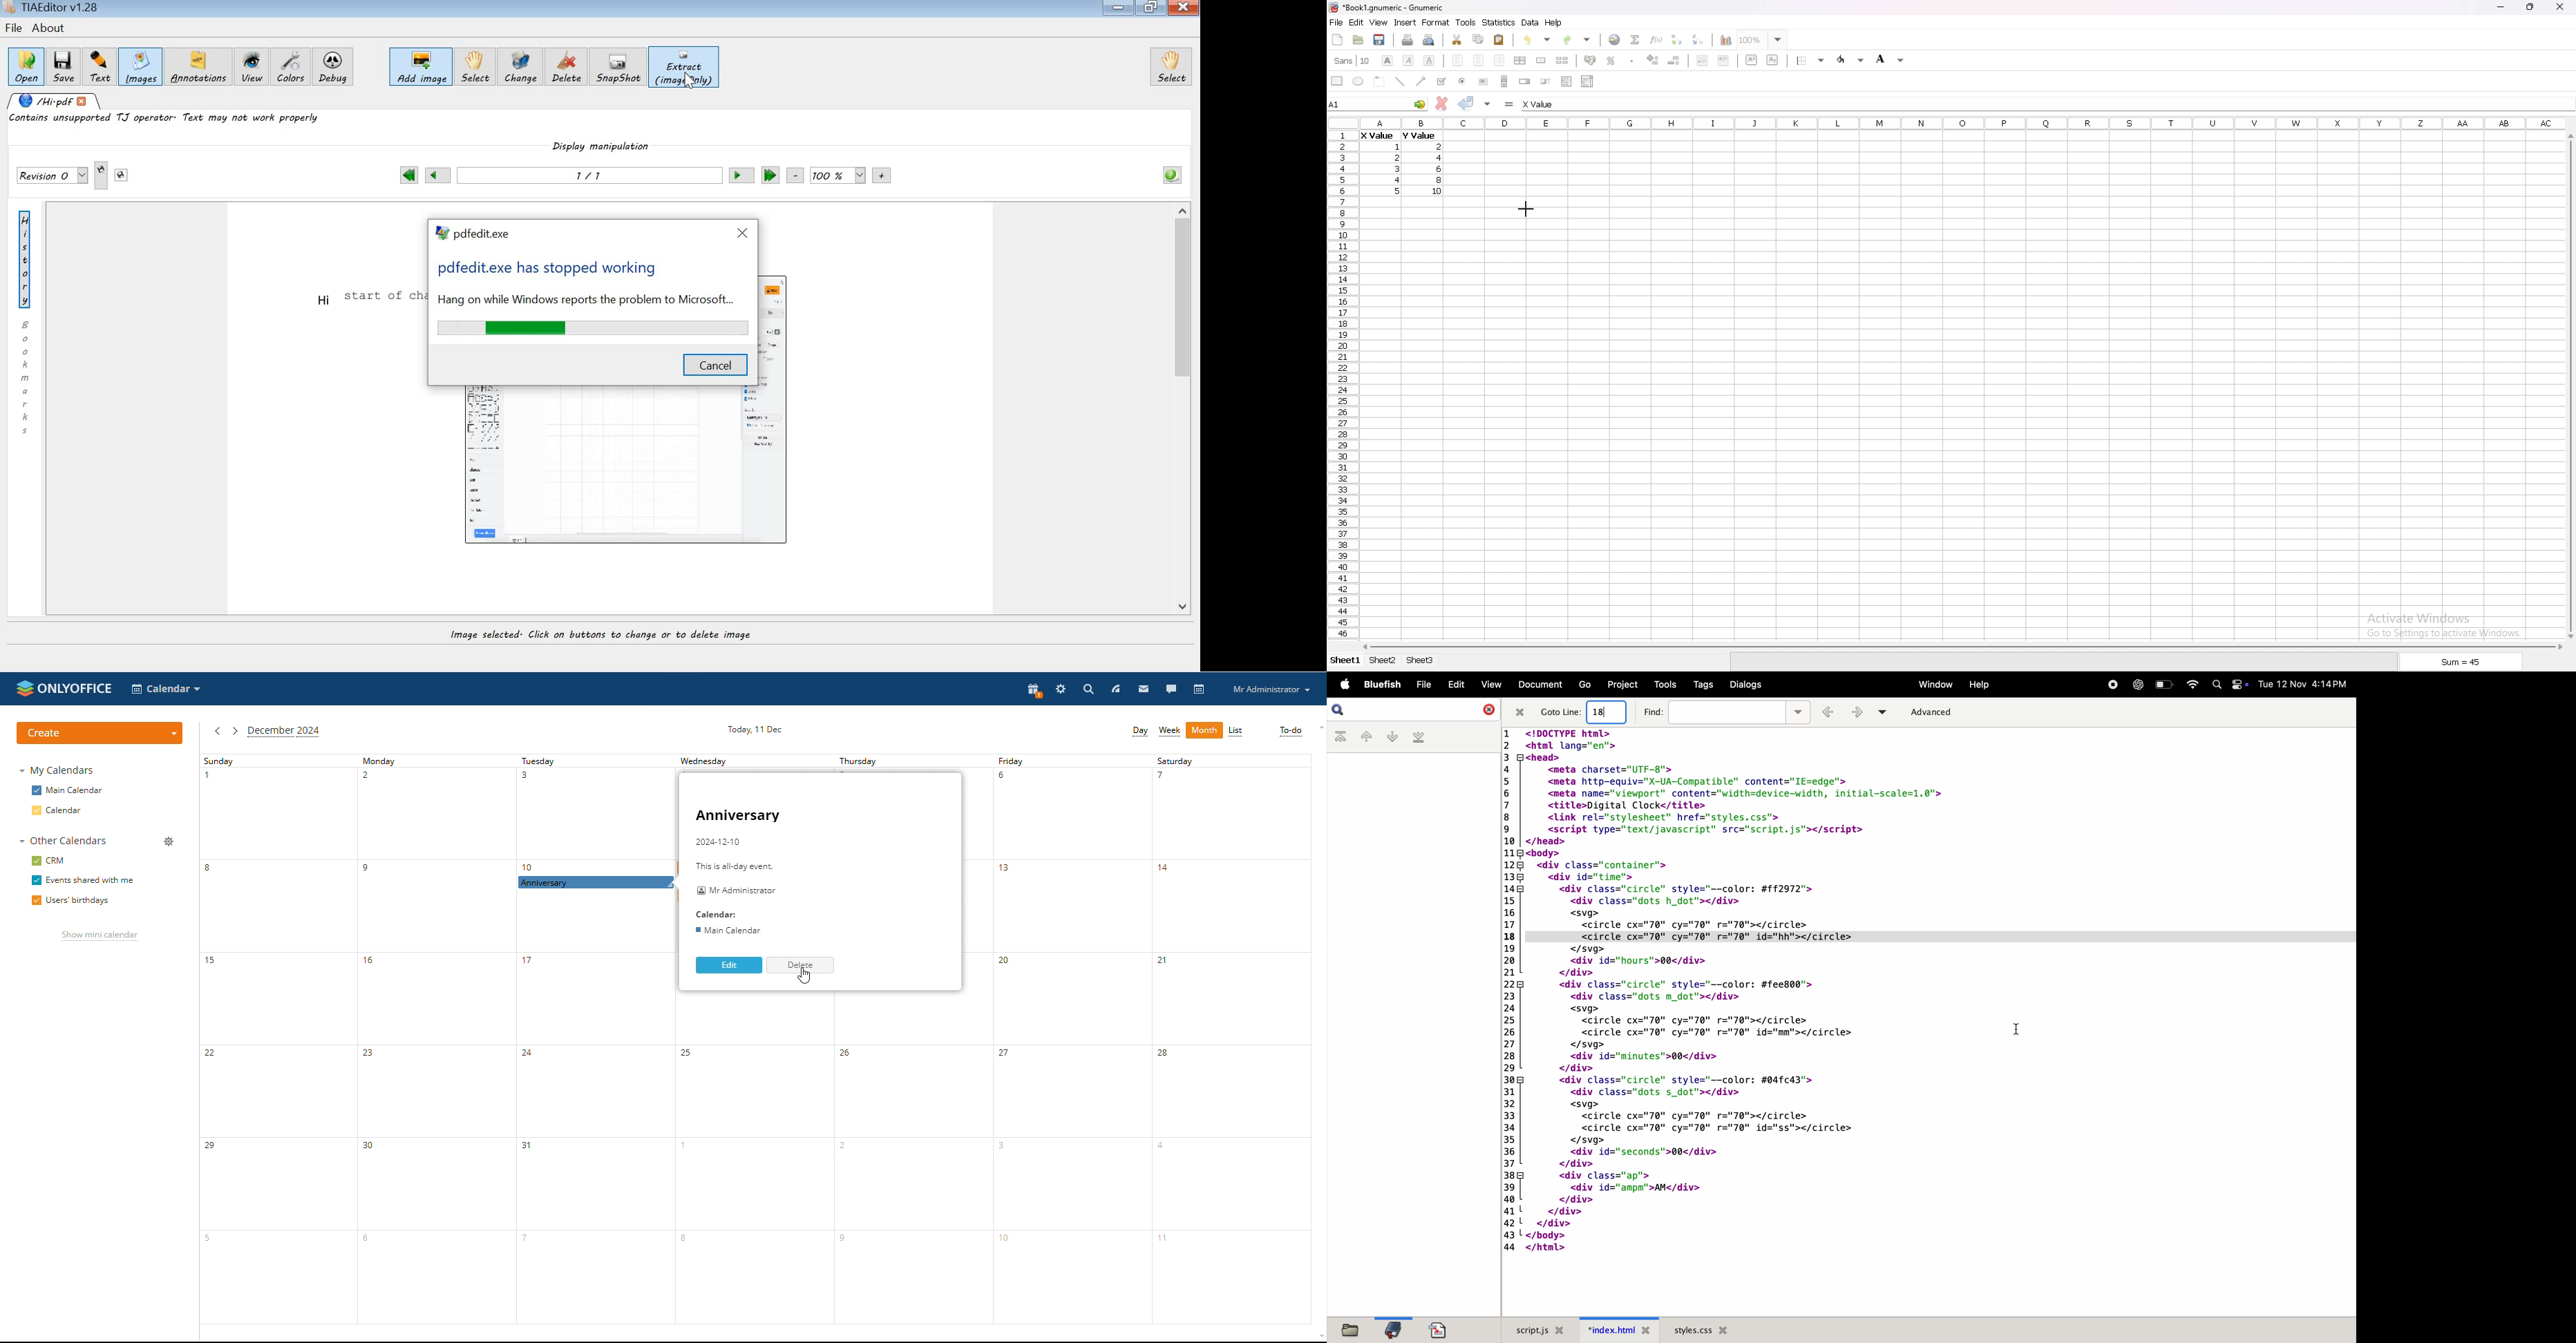 The image size is (2576, 1344). Describe the element at coordinates (1830, 713) in the screenshot. I see `backward` at that location.